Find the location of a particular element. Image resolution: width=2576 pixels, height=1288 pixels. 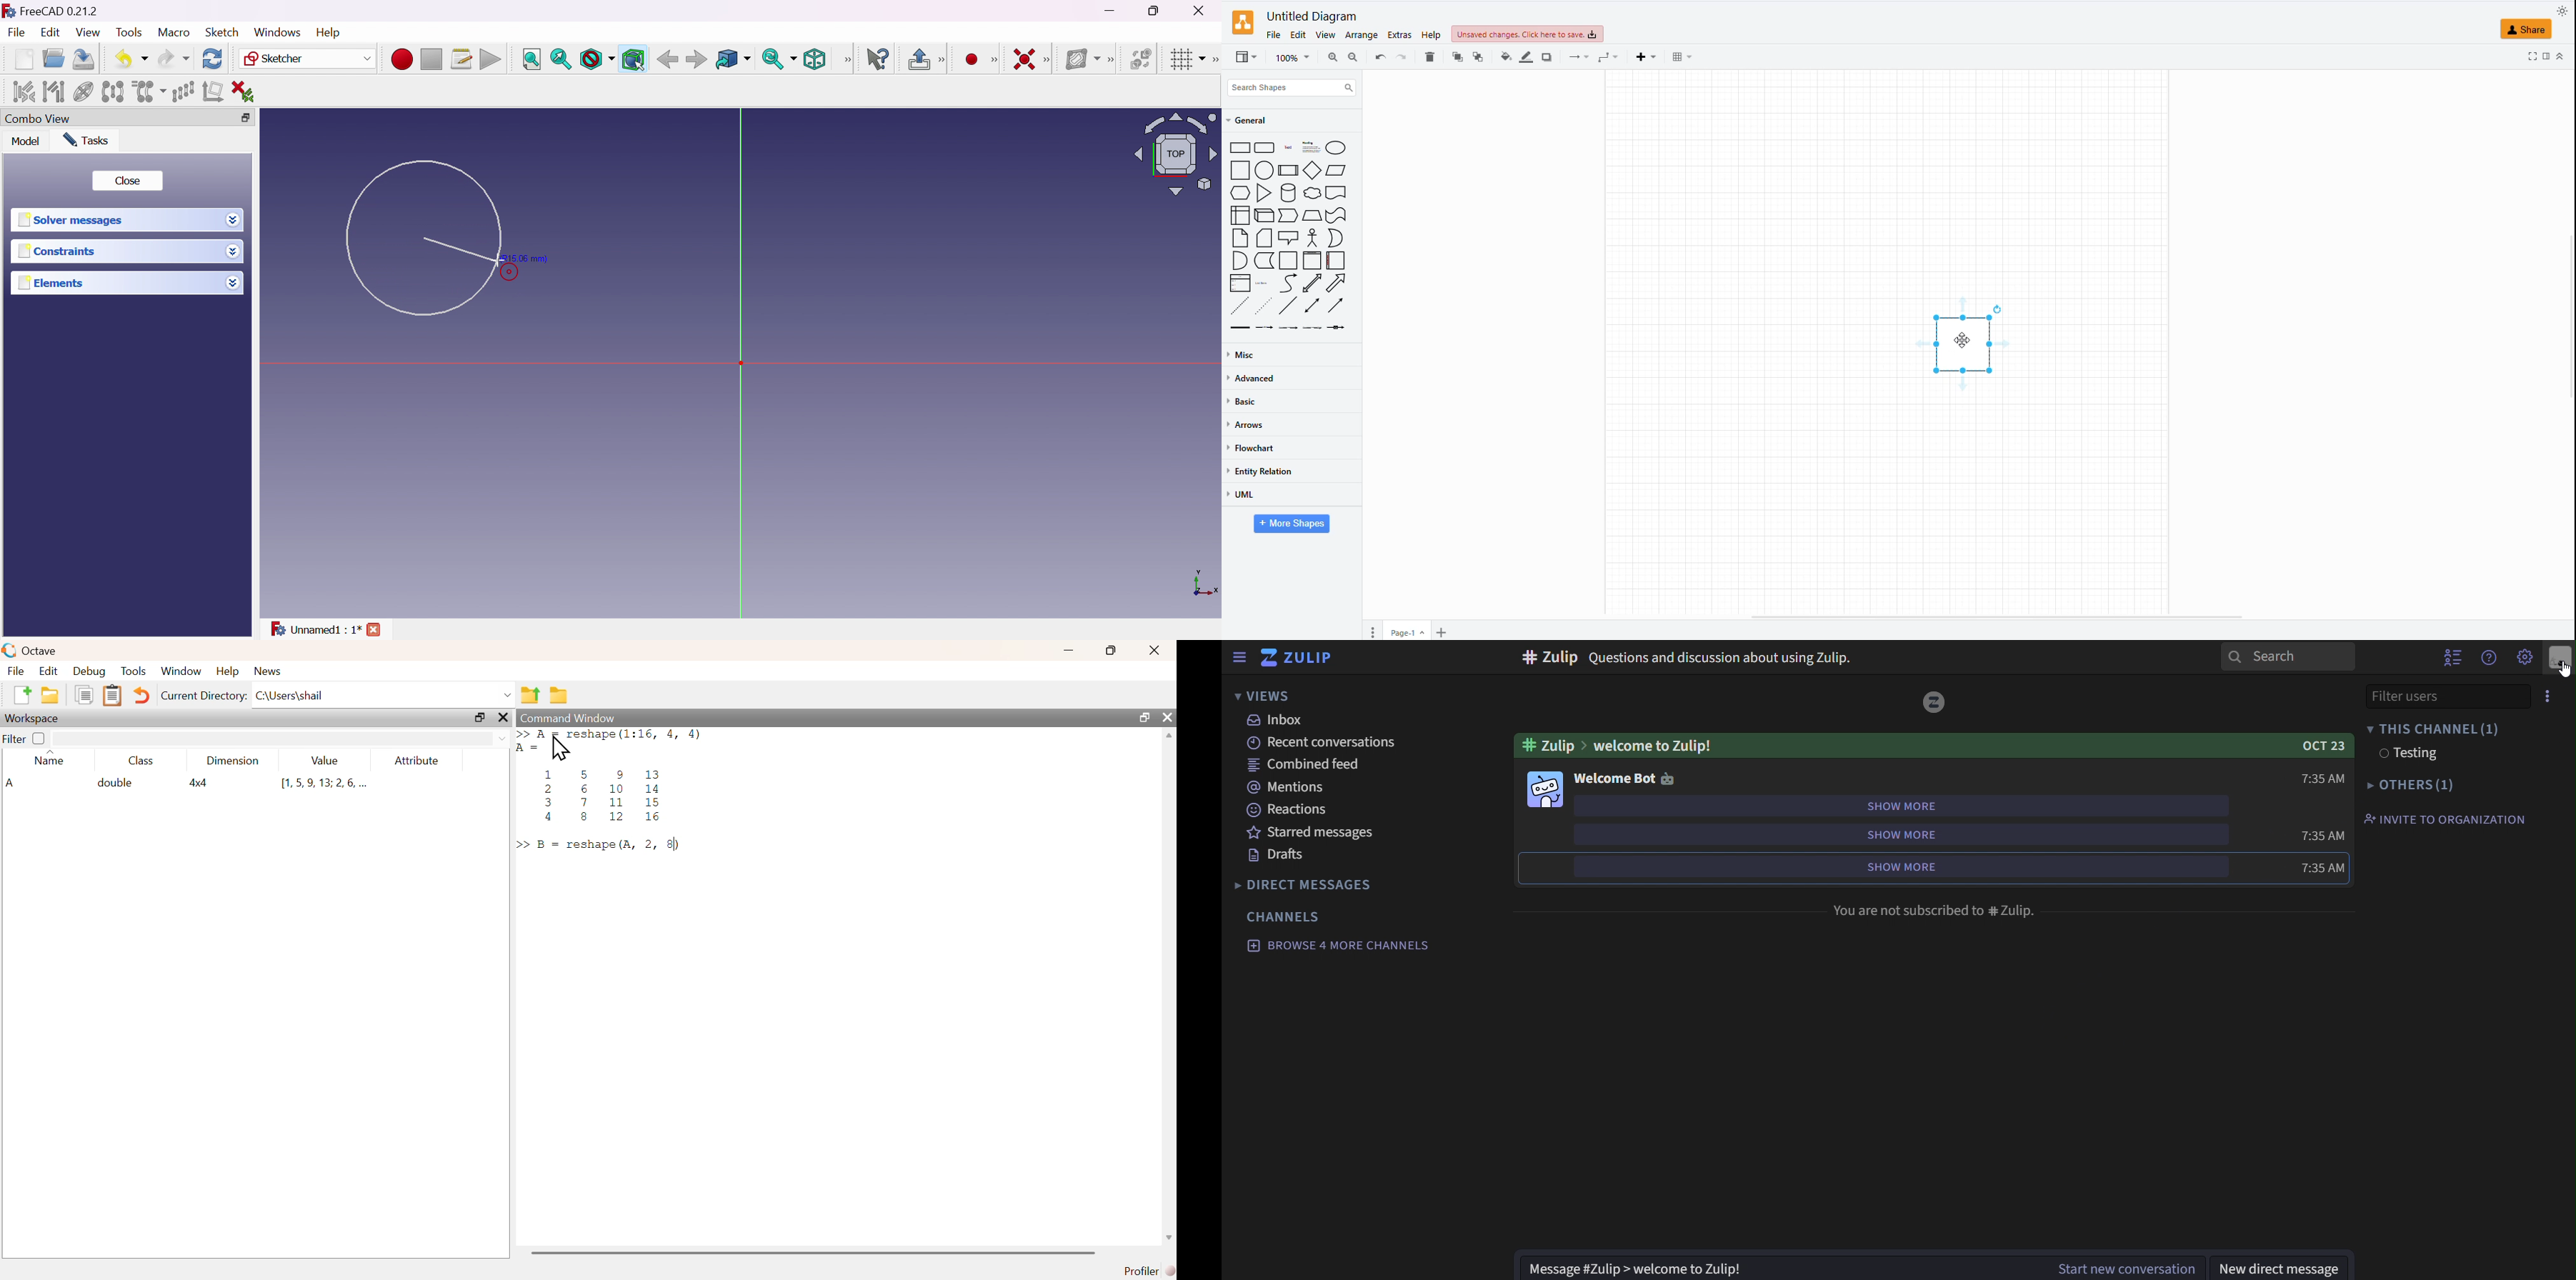

connector with 2 labels is located at coordinates (1289, 330).